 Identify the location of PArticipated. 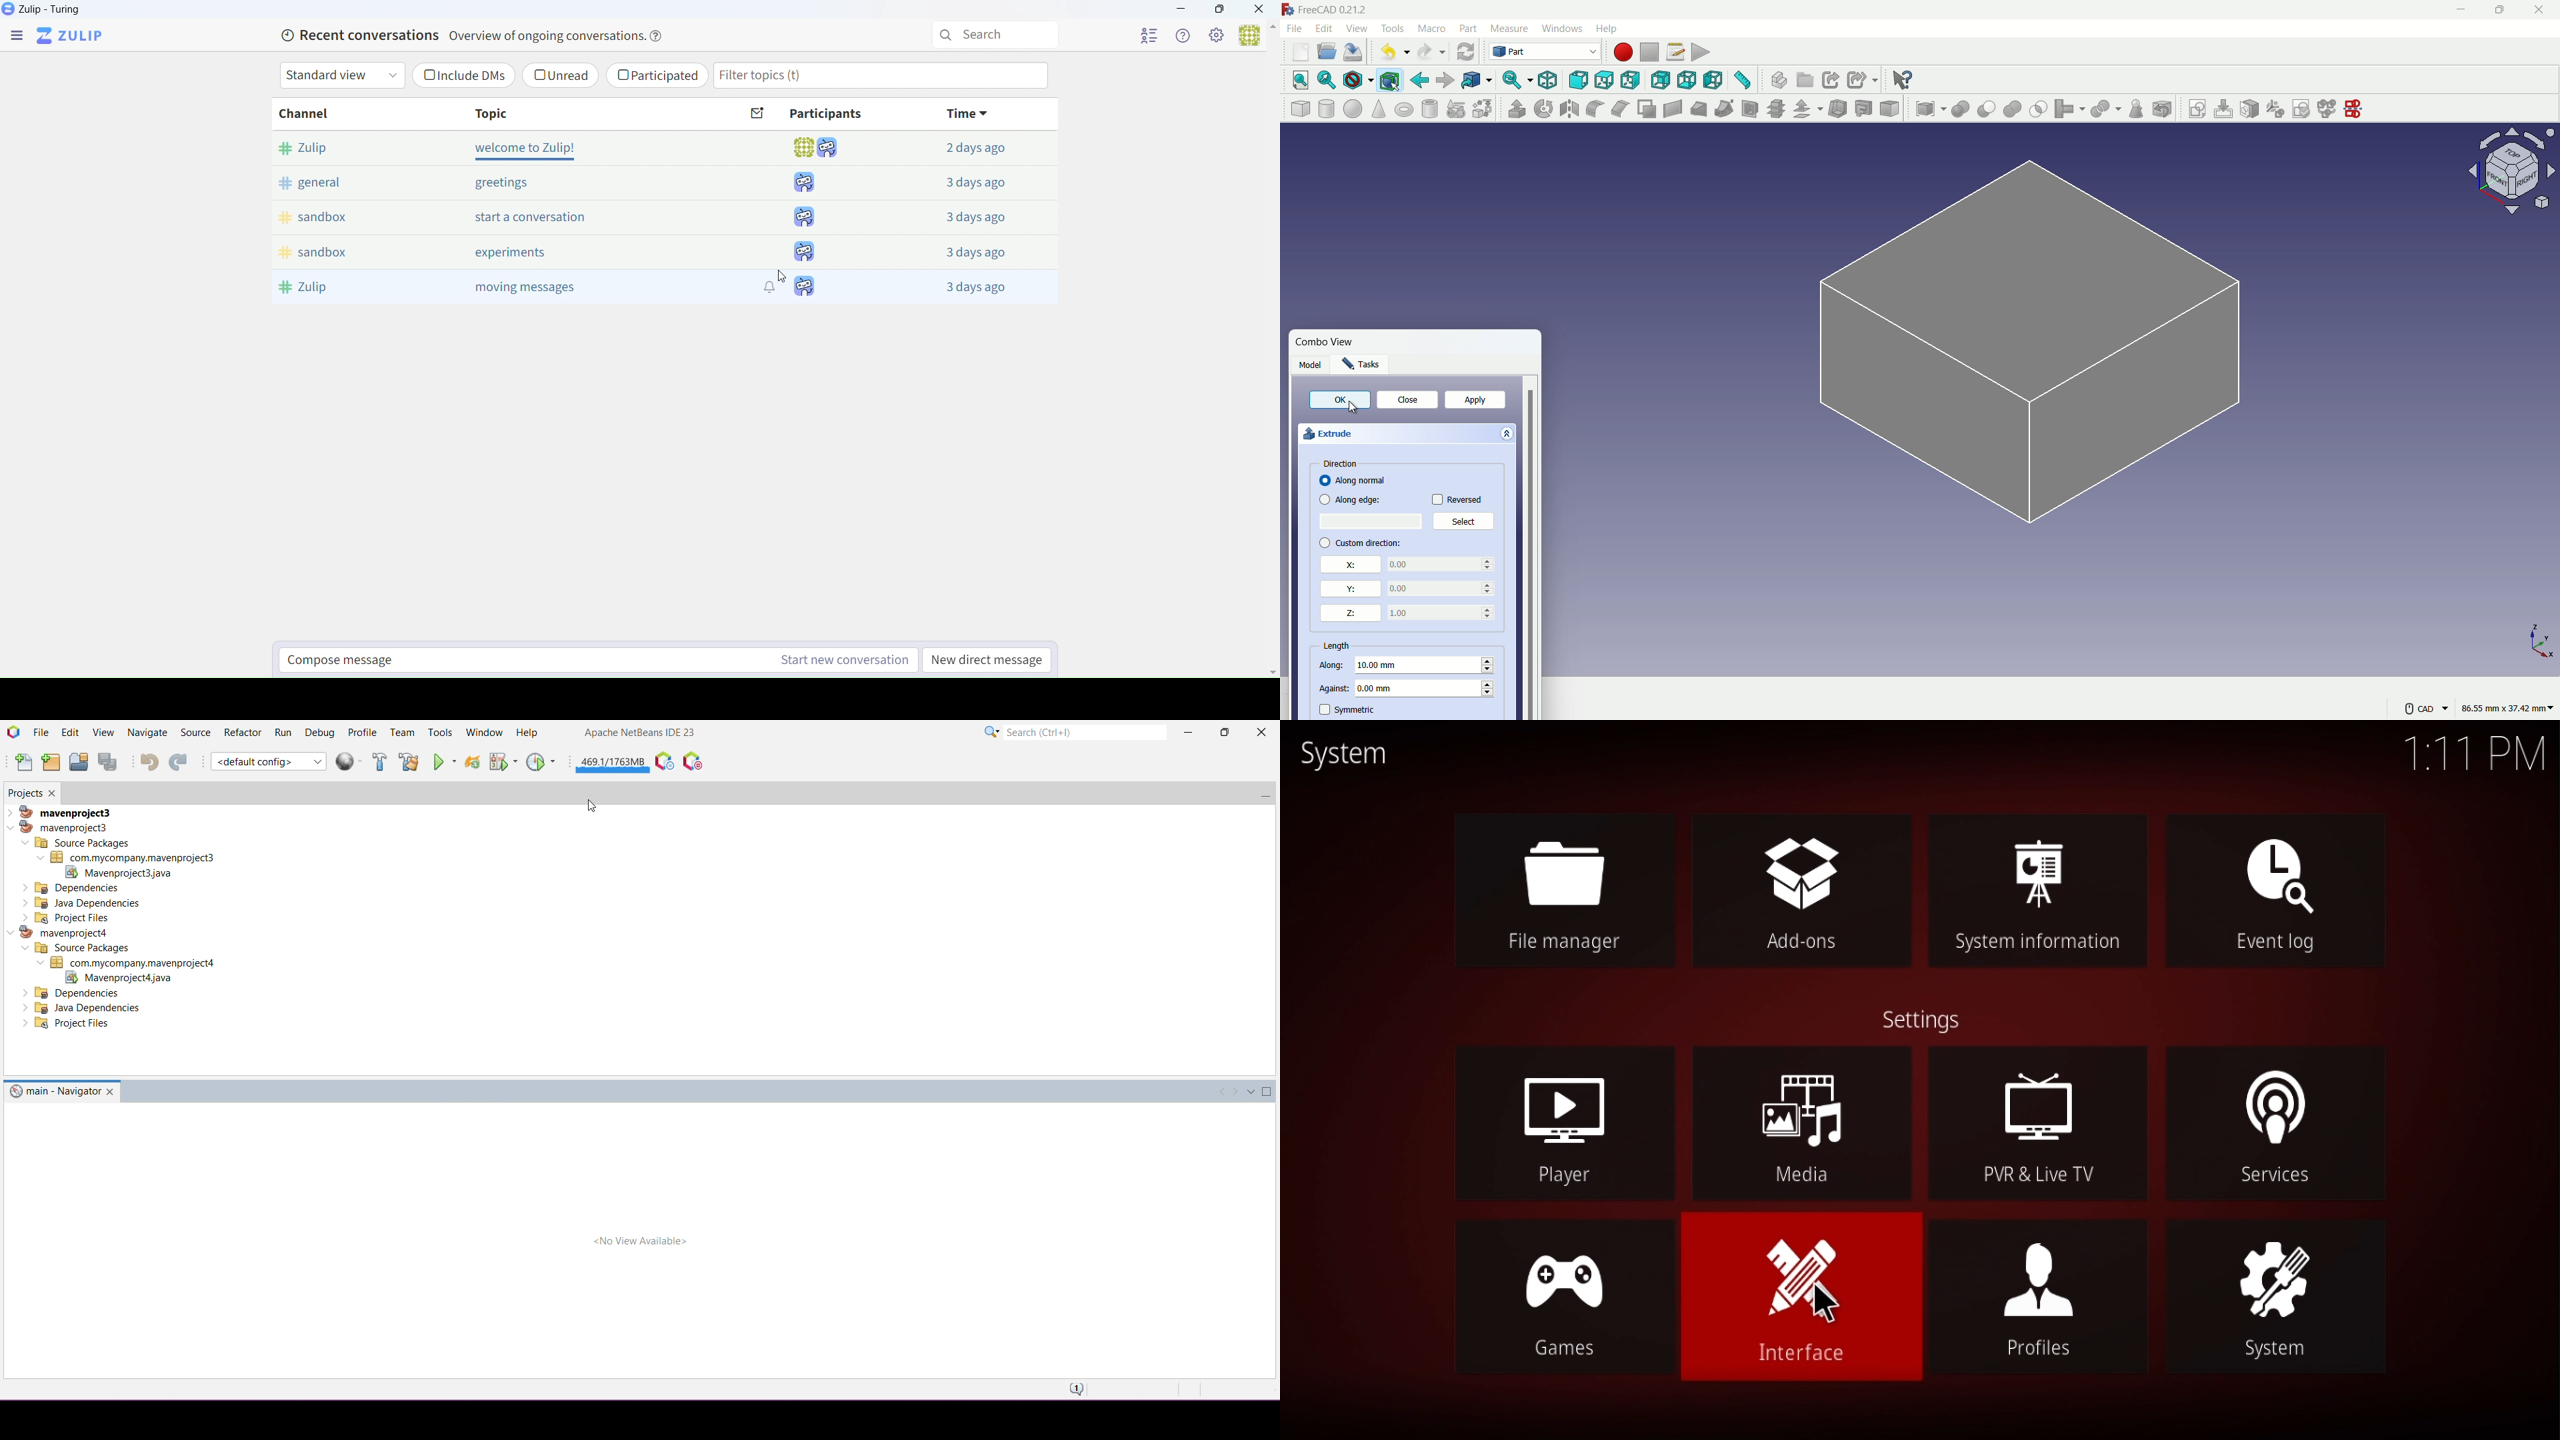
(660, 76).